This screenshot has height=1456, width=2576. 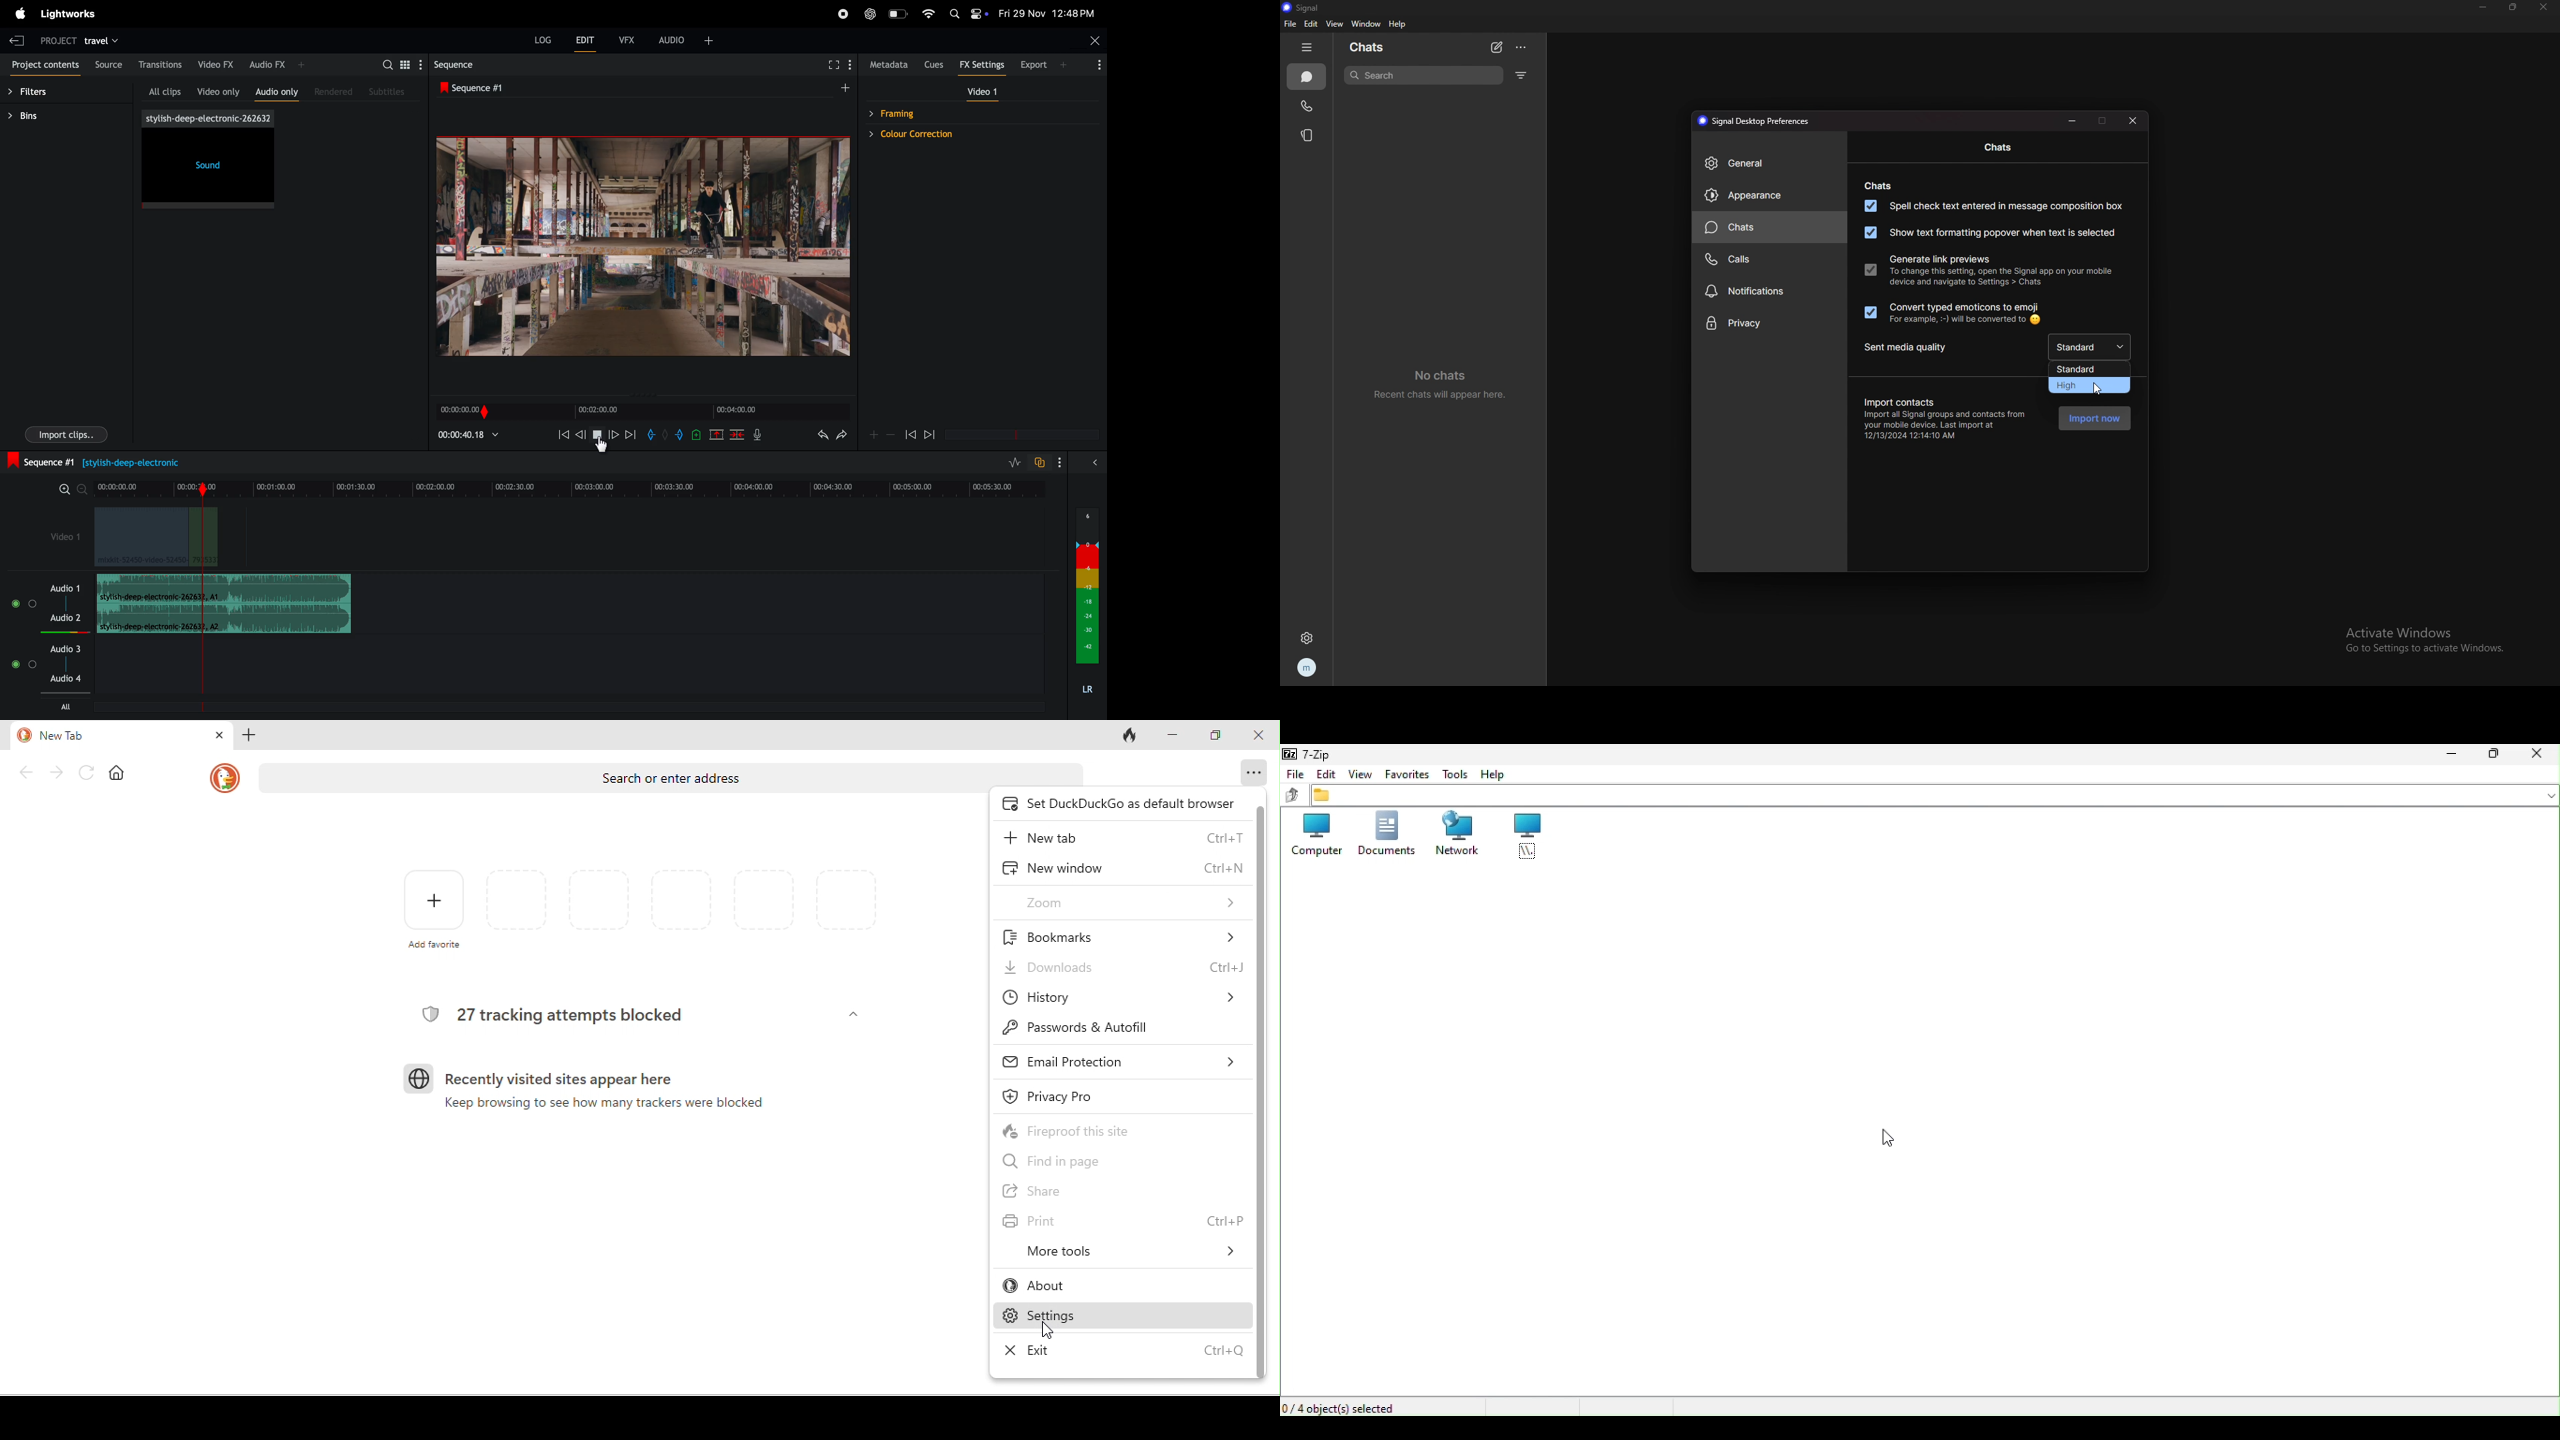 What do you see at coordinates (435, 909) in the screenshot?
I see `add favorite` at bounding box center [435, 909].